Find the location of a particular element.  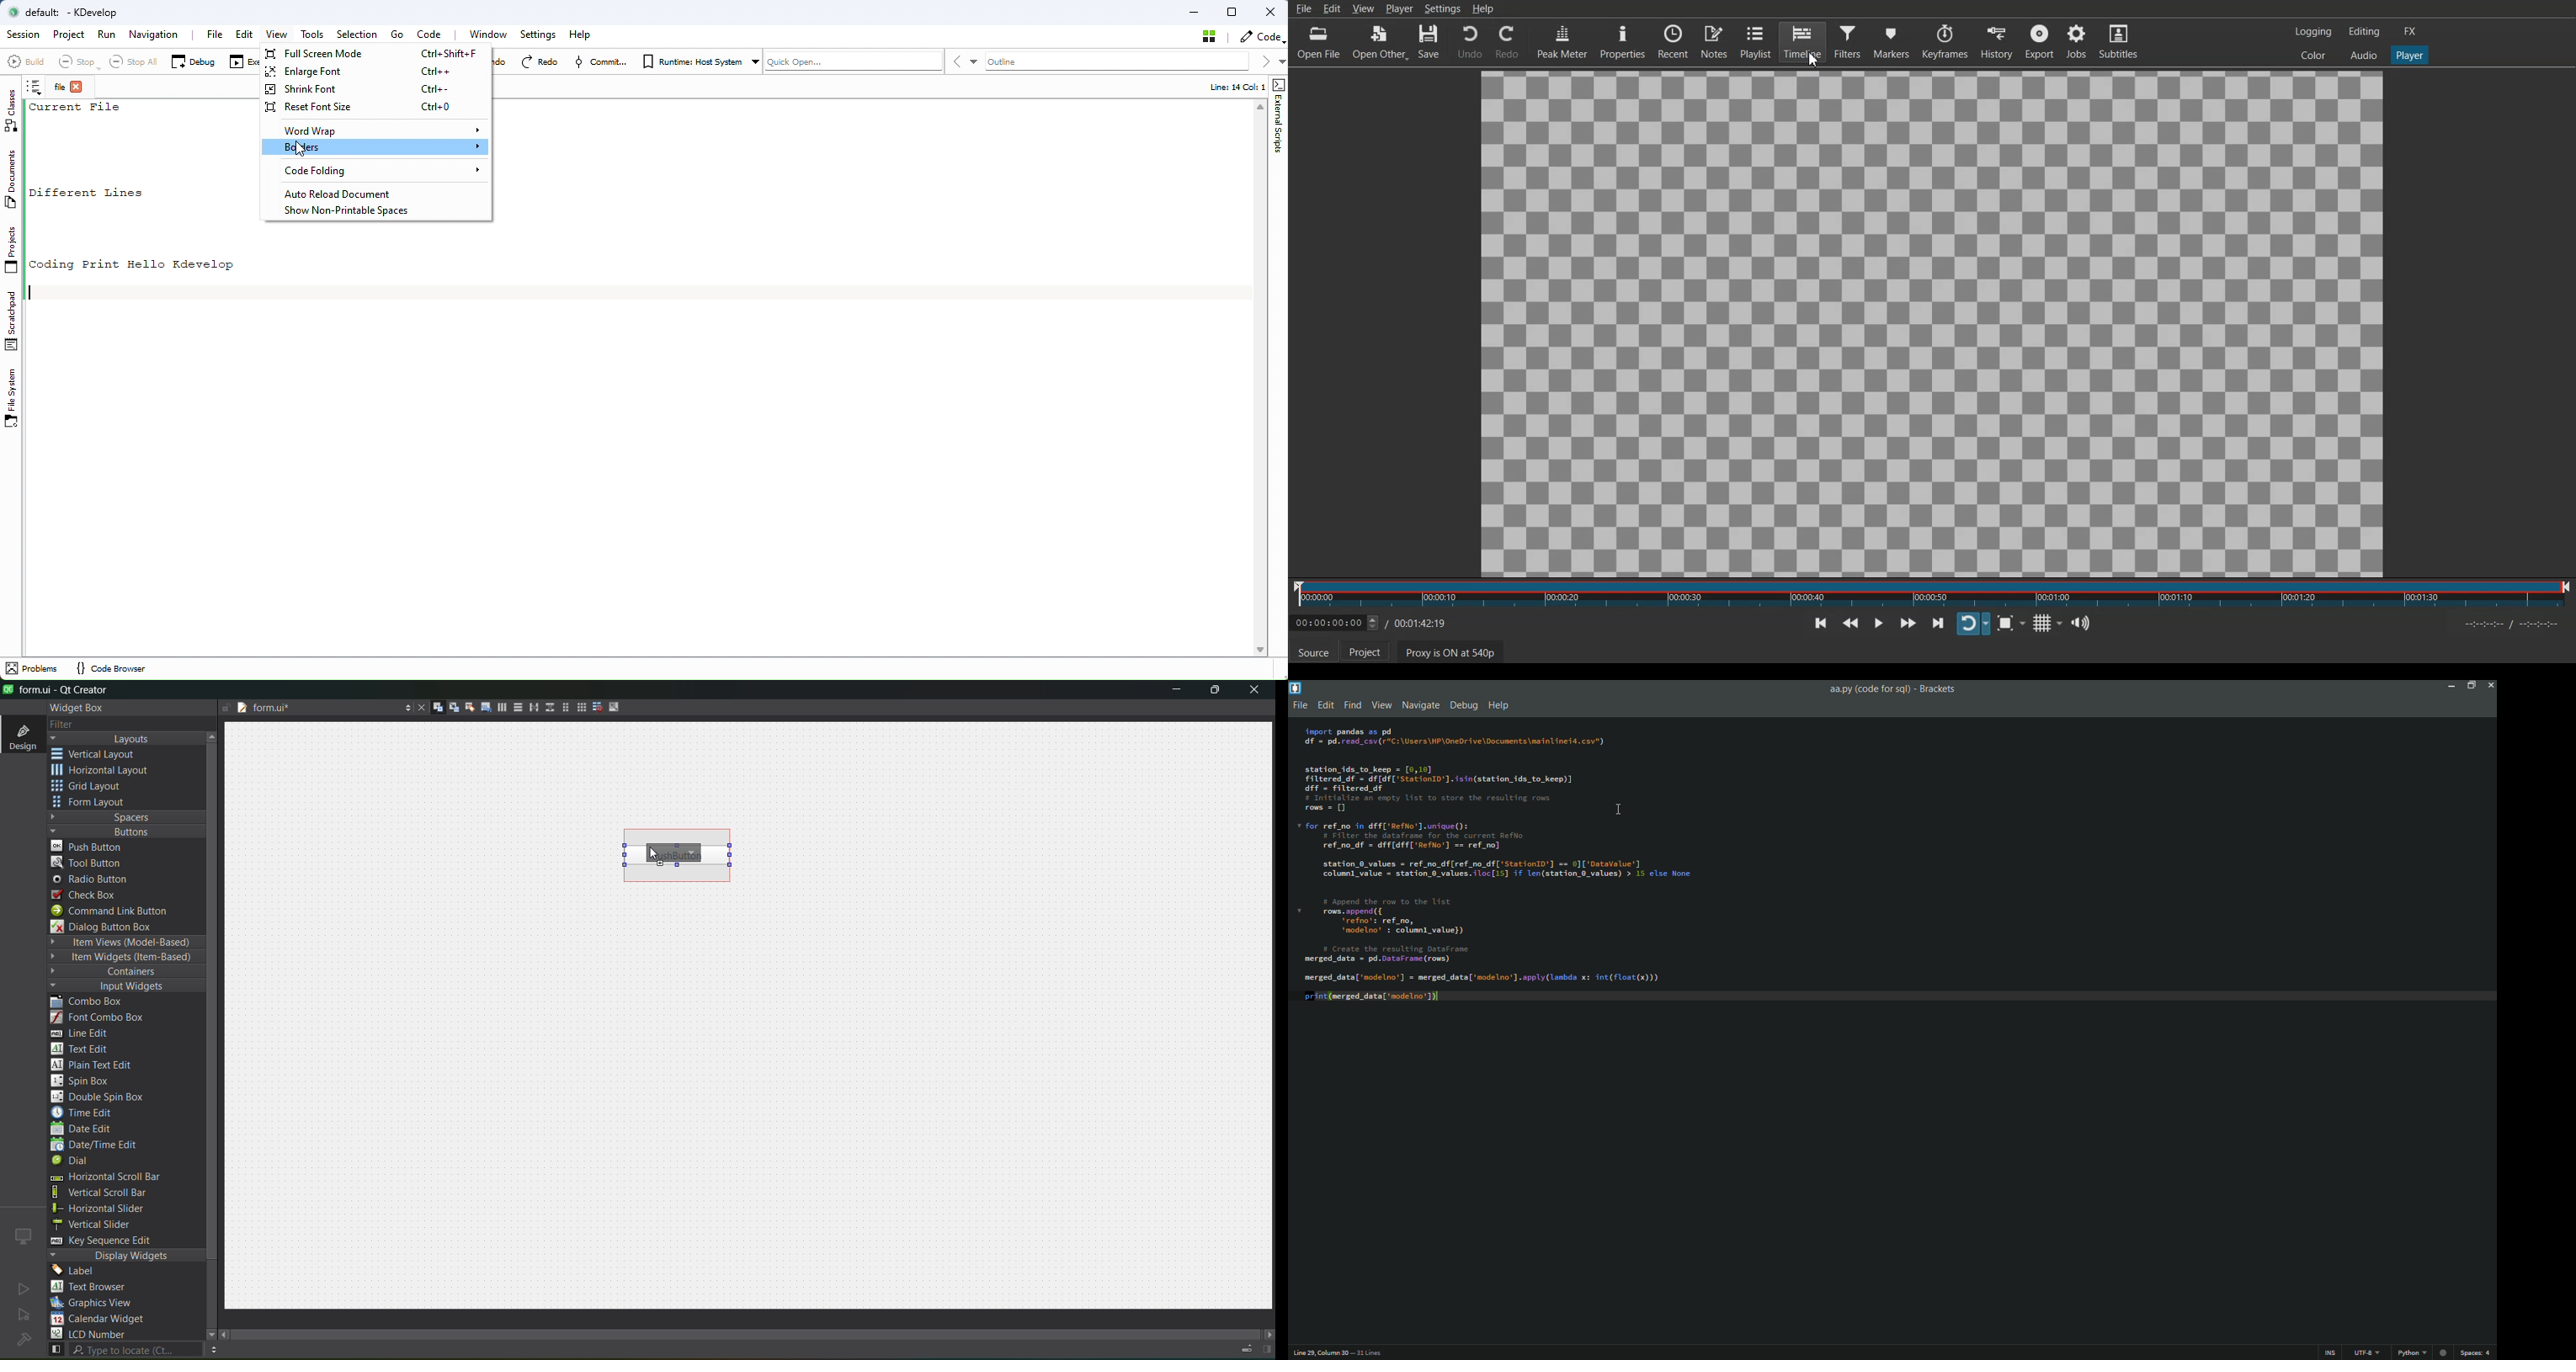

Skip to next point is located at coordinates (1937, 624).